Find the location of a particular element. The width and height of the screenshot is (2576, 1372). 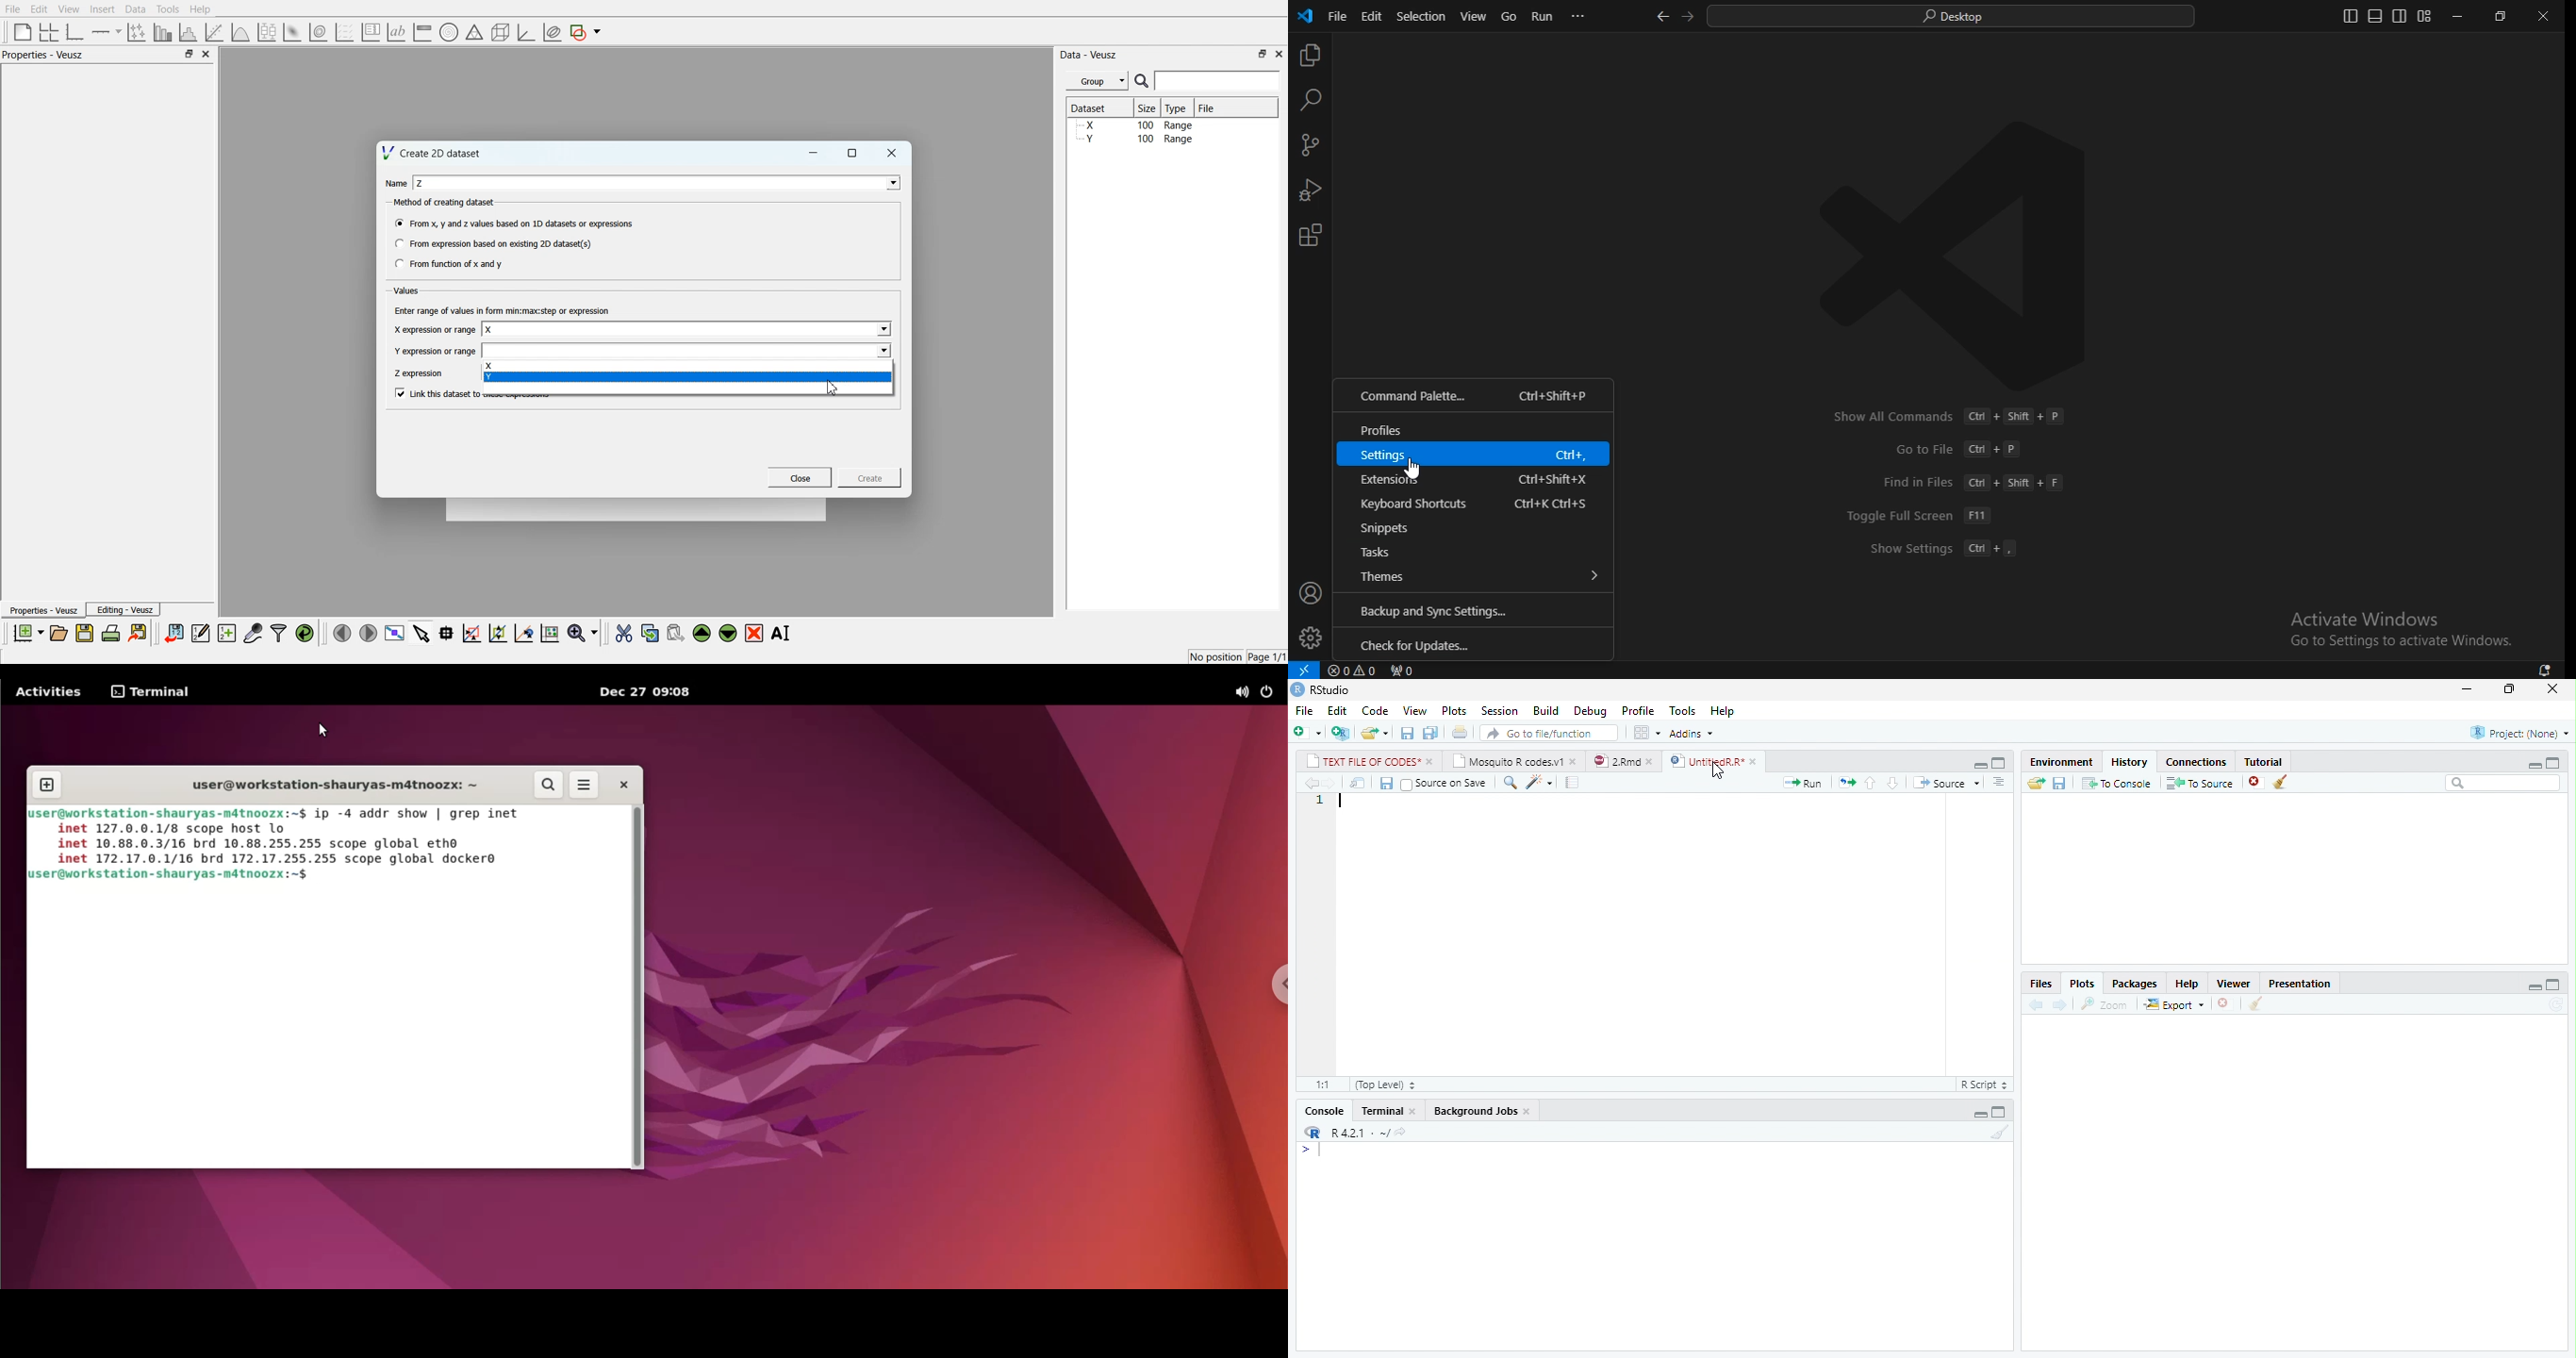

search file is located at coordinates (1550, 733).